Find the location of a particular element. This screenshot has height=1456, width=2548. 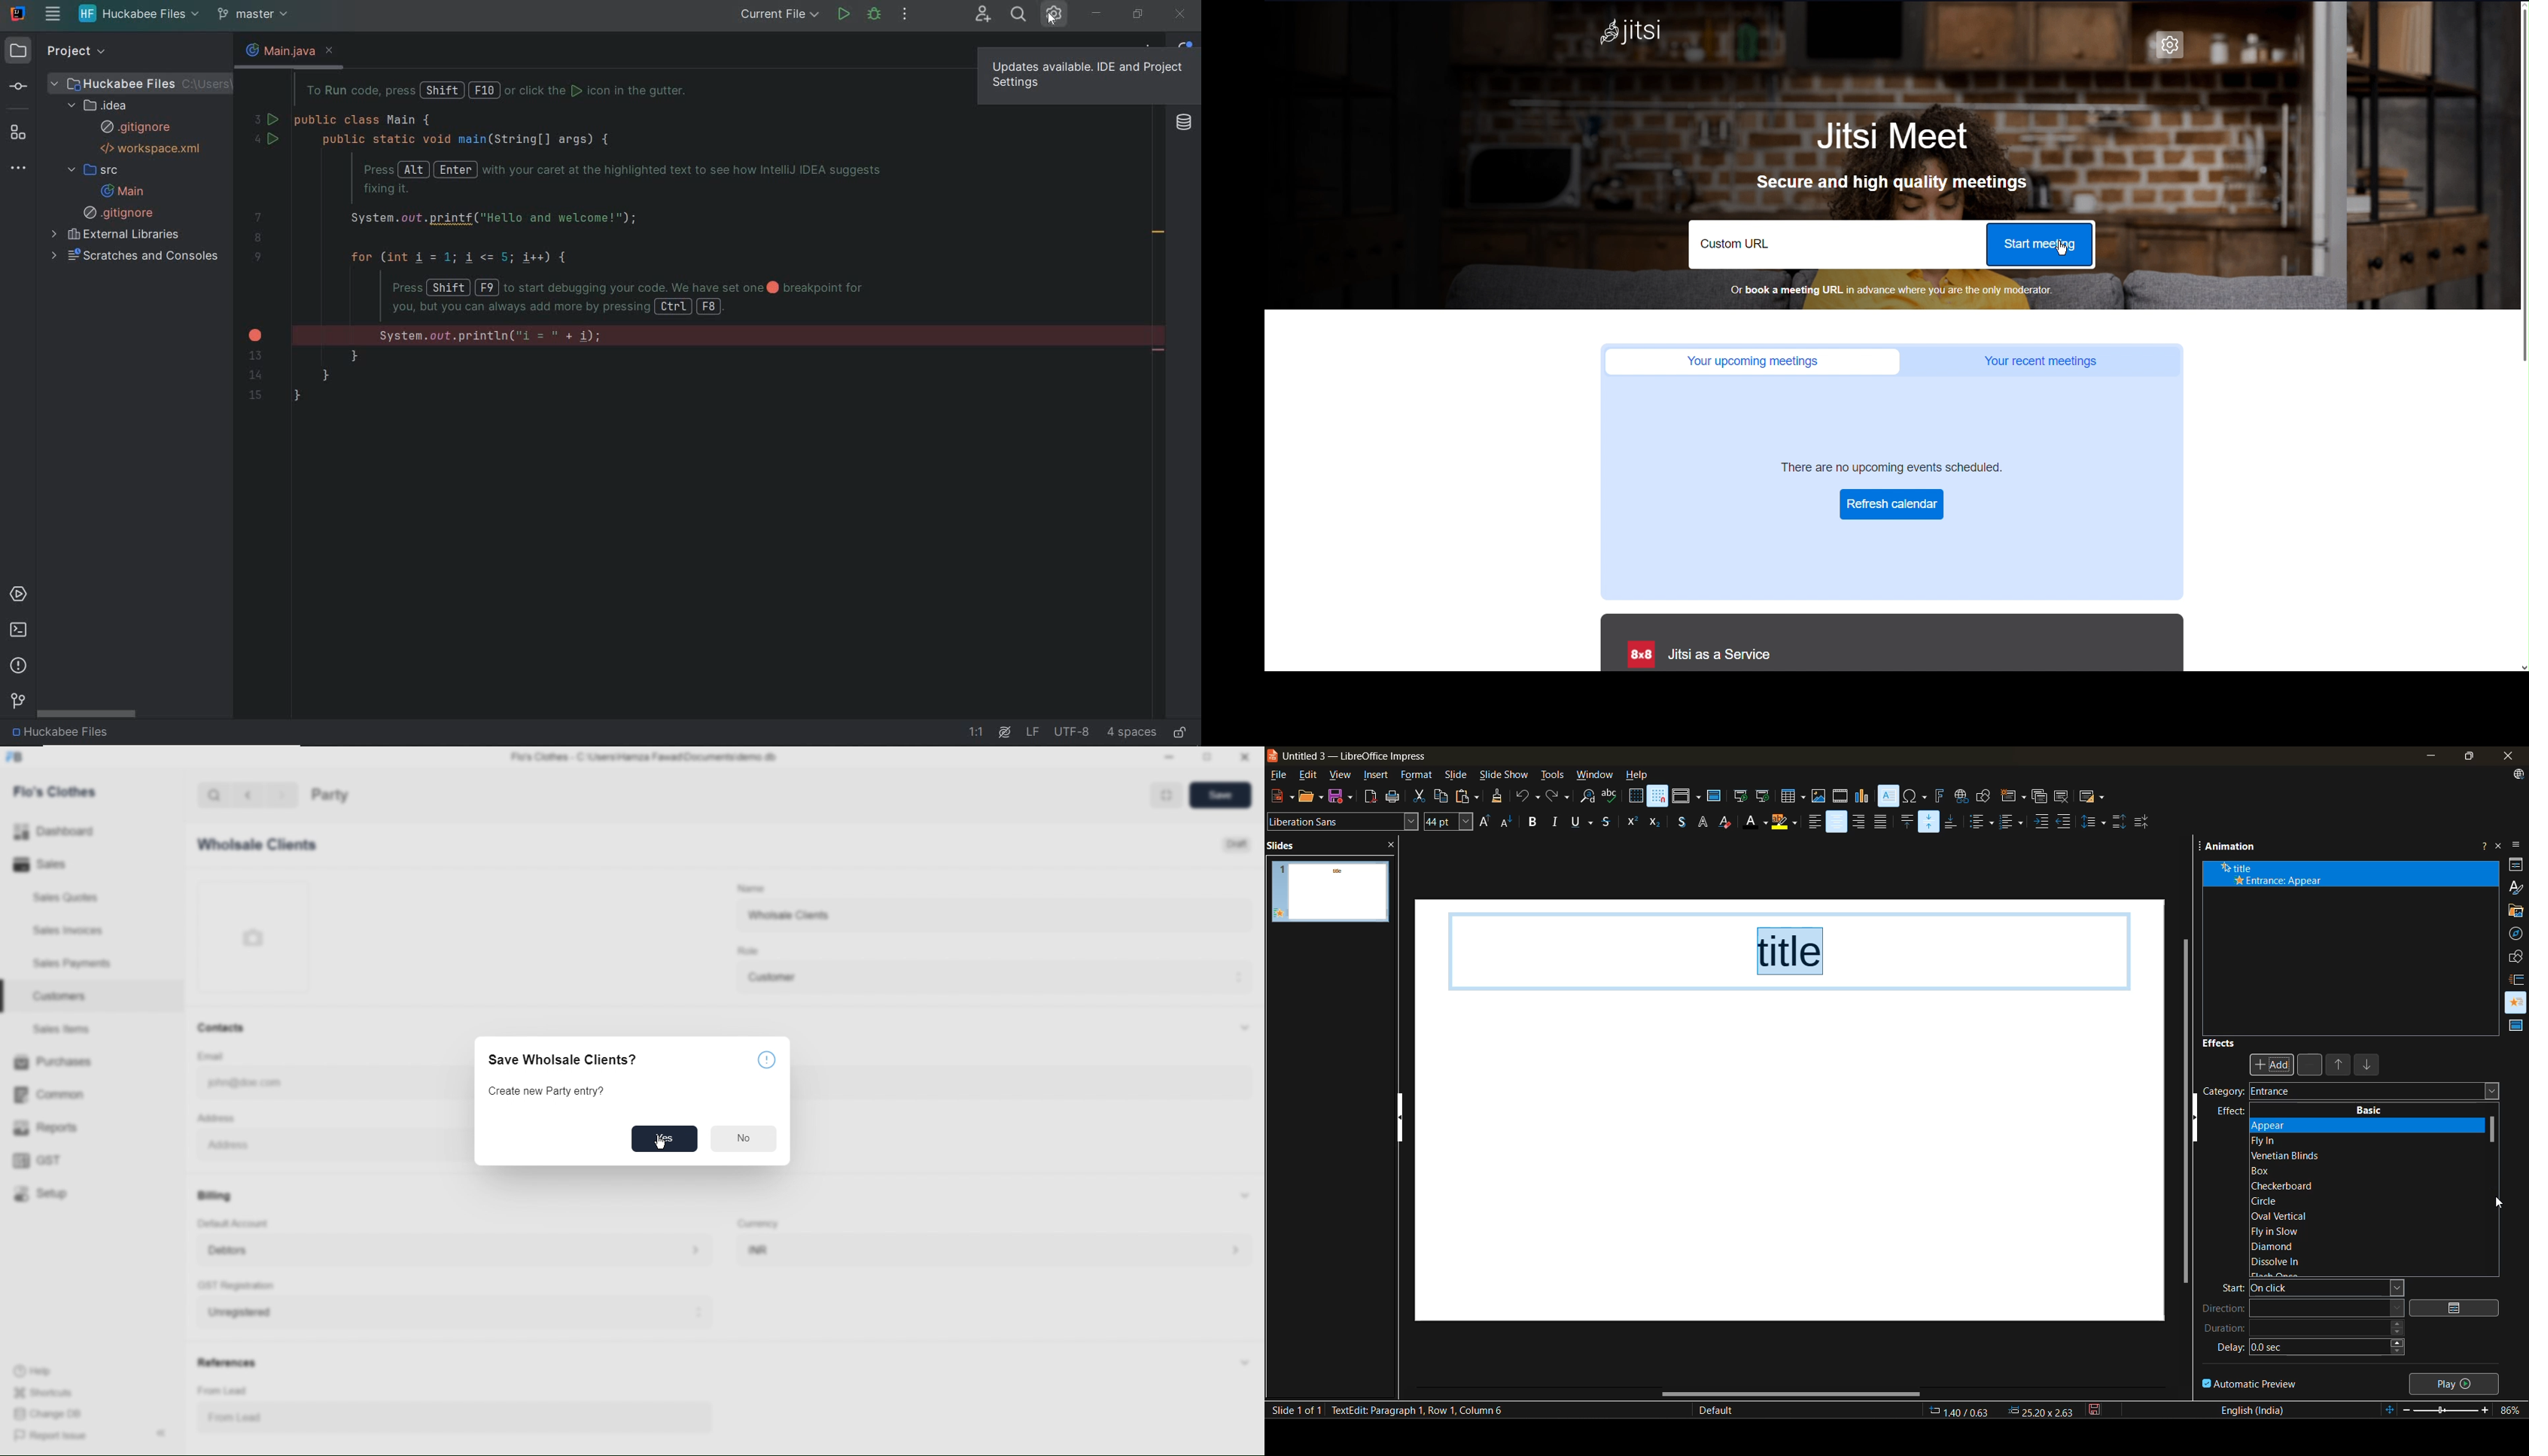

main.java is located at coordinates (279, 50).